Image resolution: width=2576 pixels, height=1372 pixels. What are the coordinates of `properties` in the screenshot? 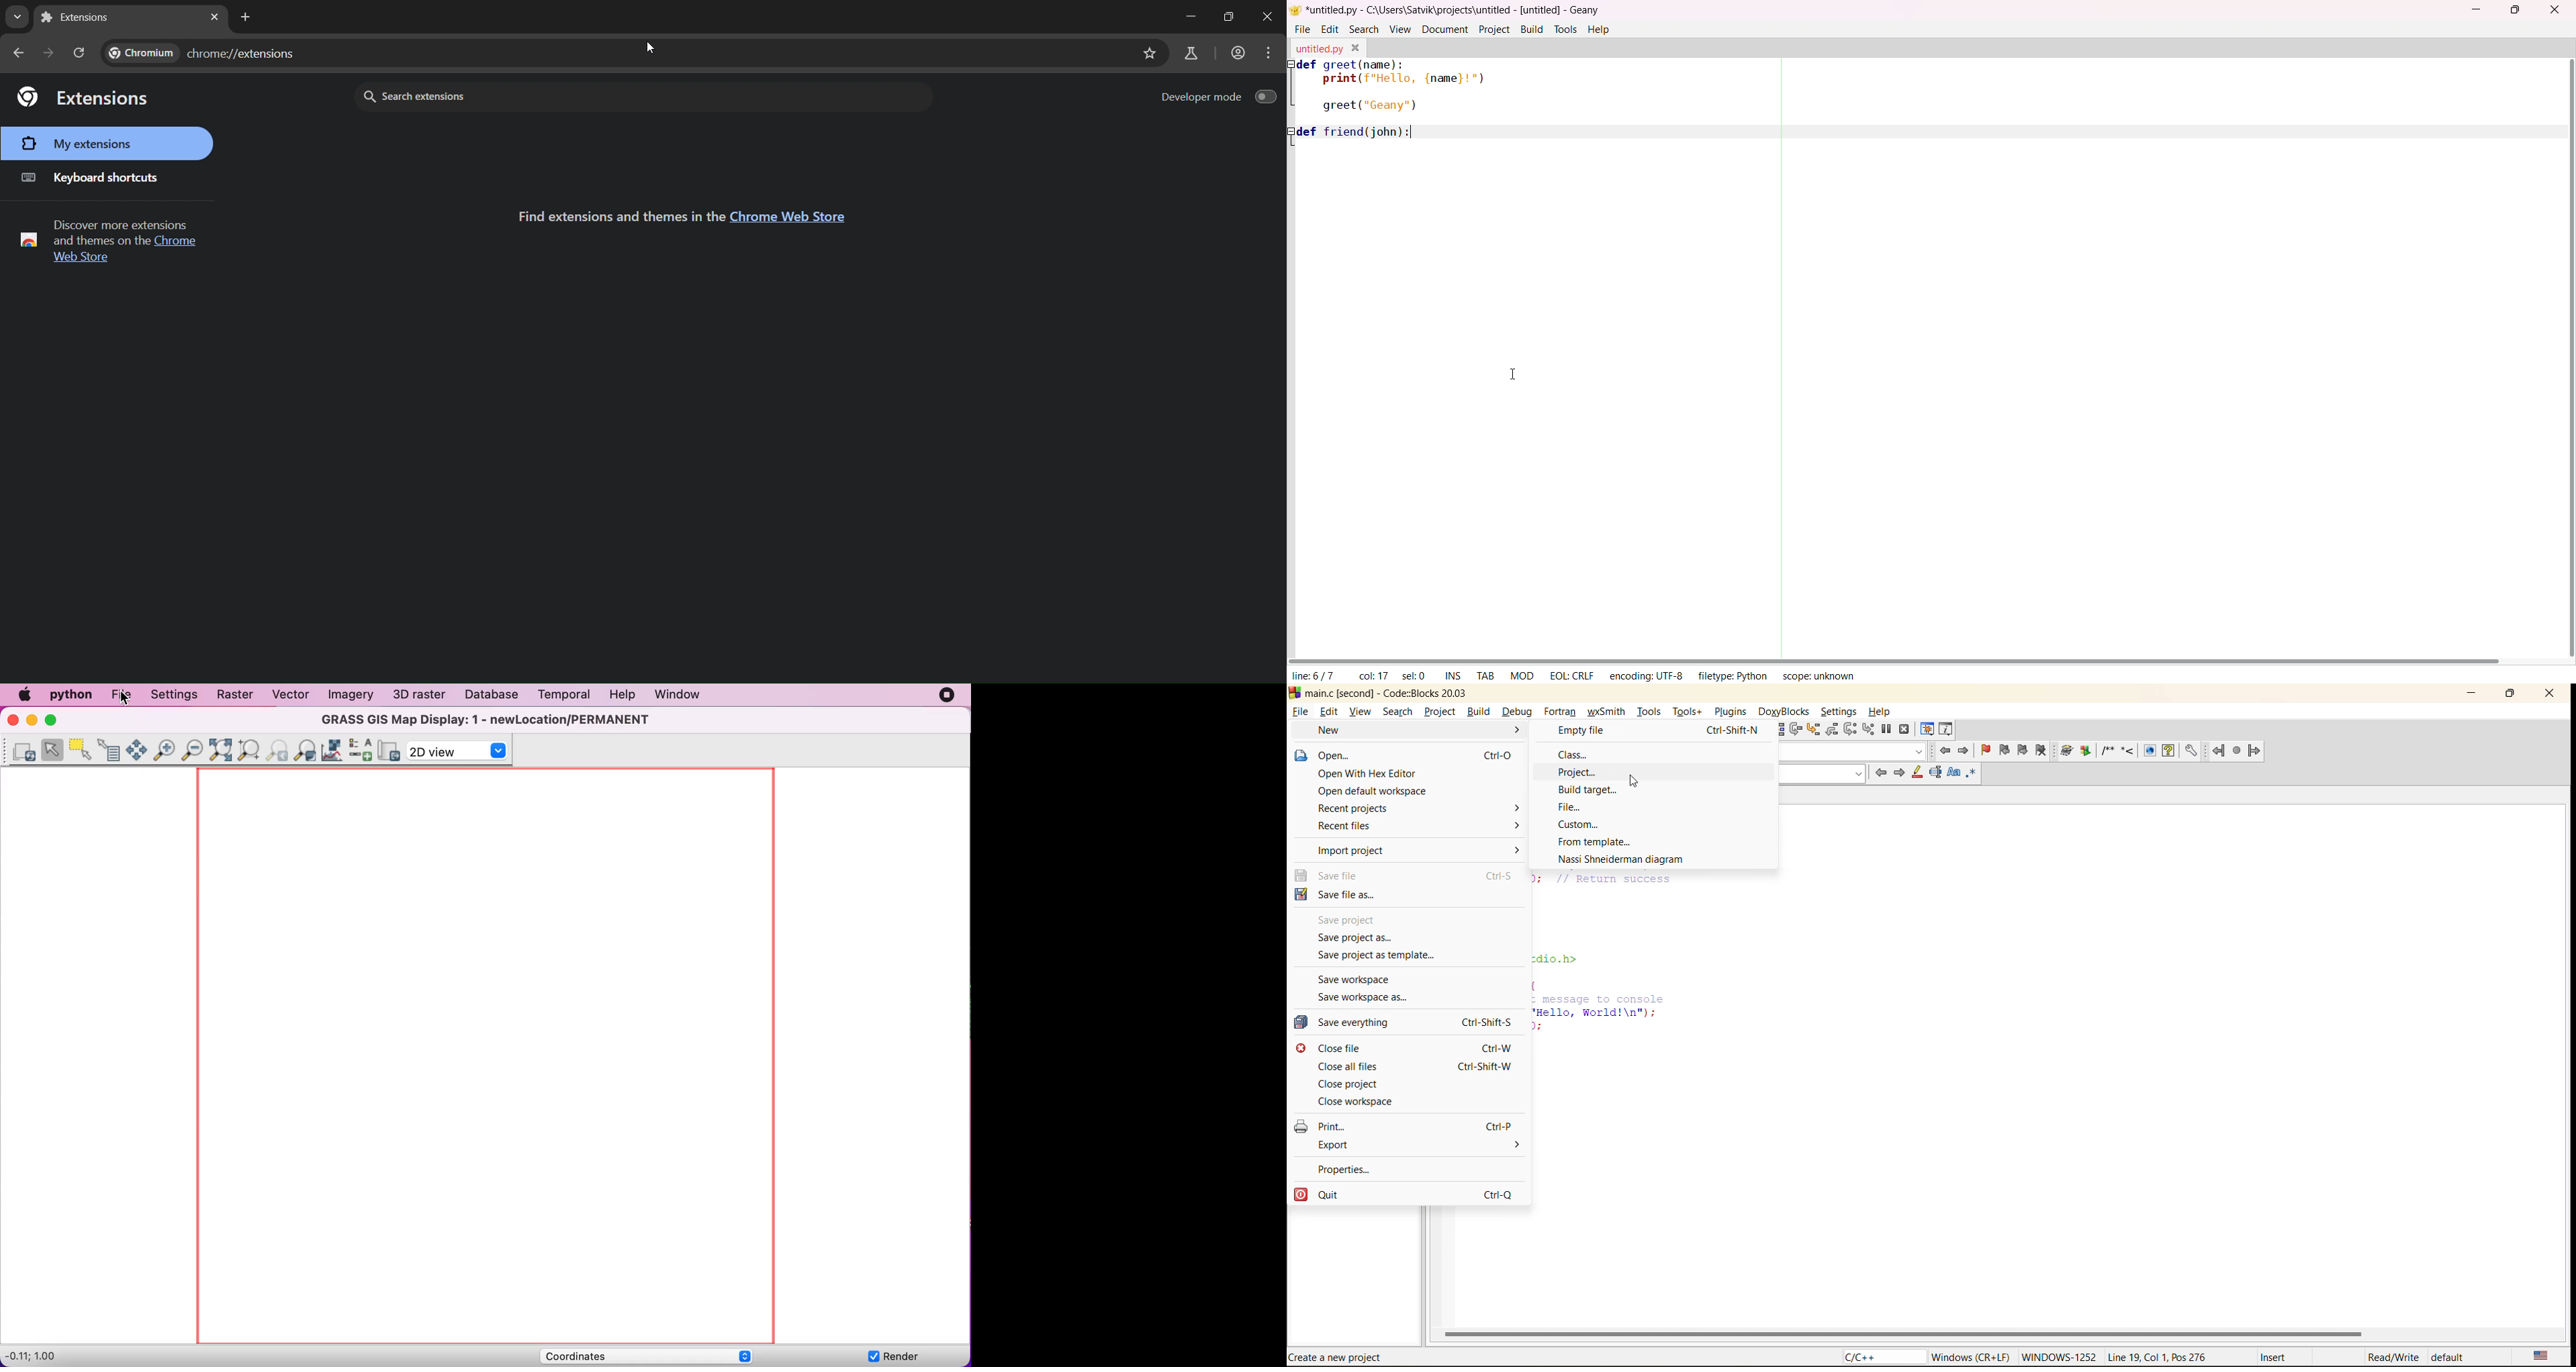 It's located at (1346, 1168).